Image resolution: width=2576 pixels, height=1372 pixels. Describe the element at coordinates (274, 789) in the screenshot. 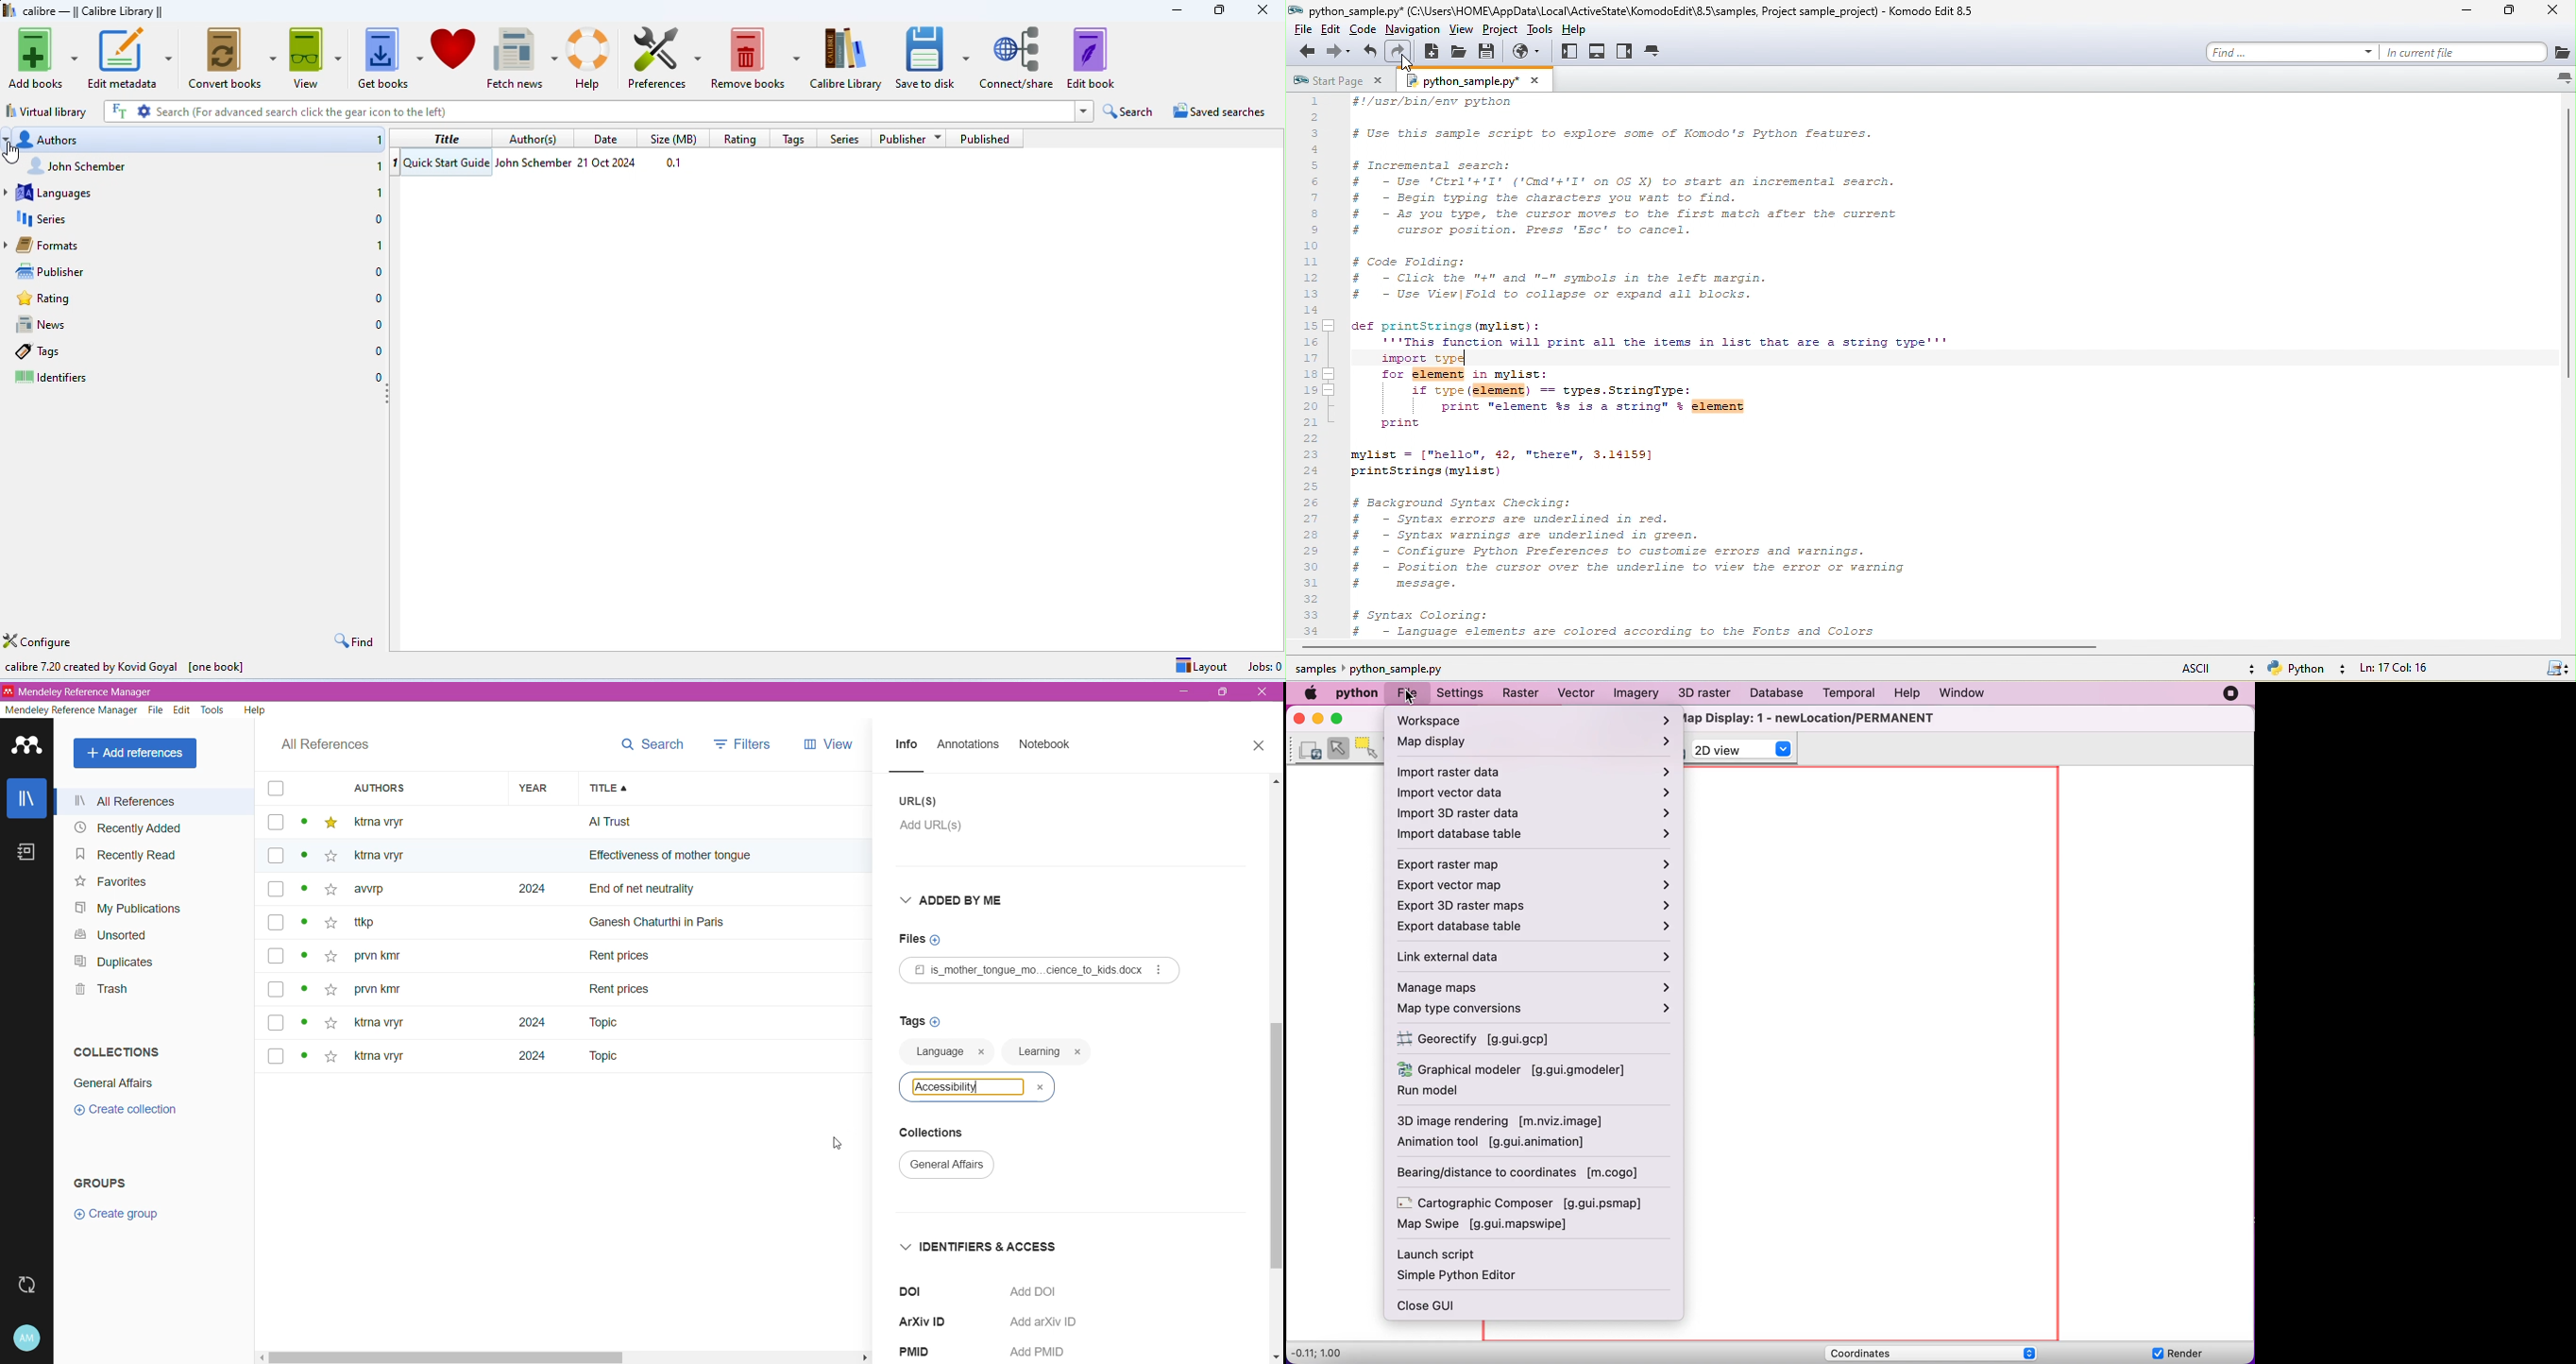

I see `box` at that location.